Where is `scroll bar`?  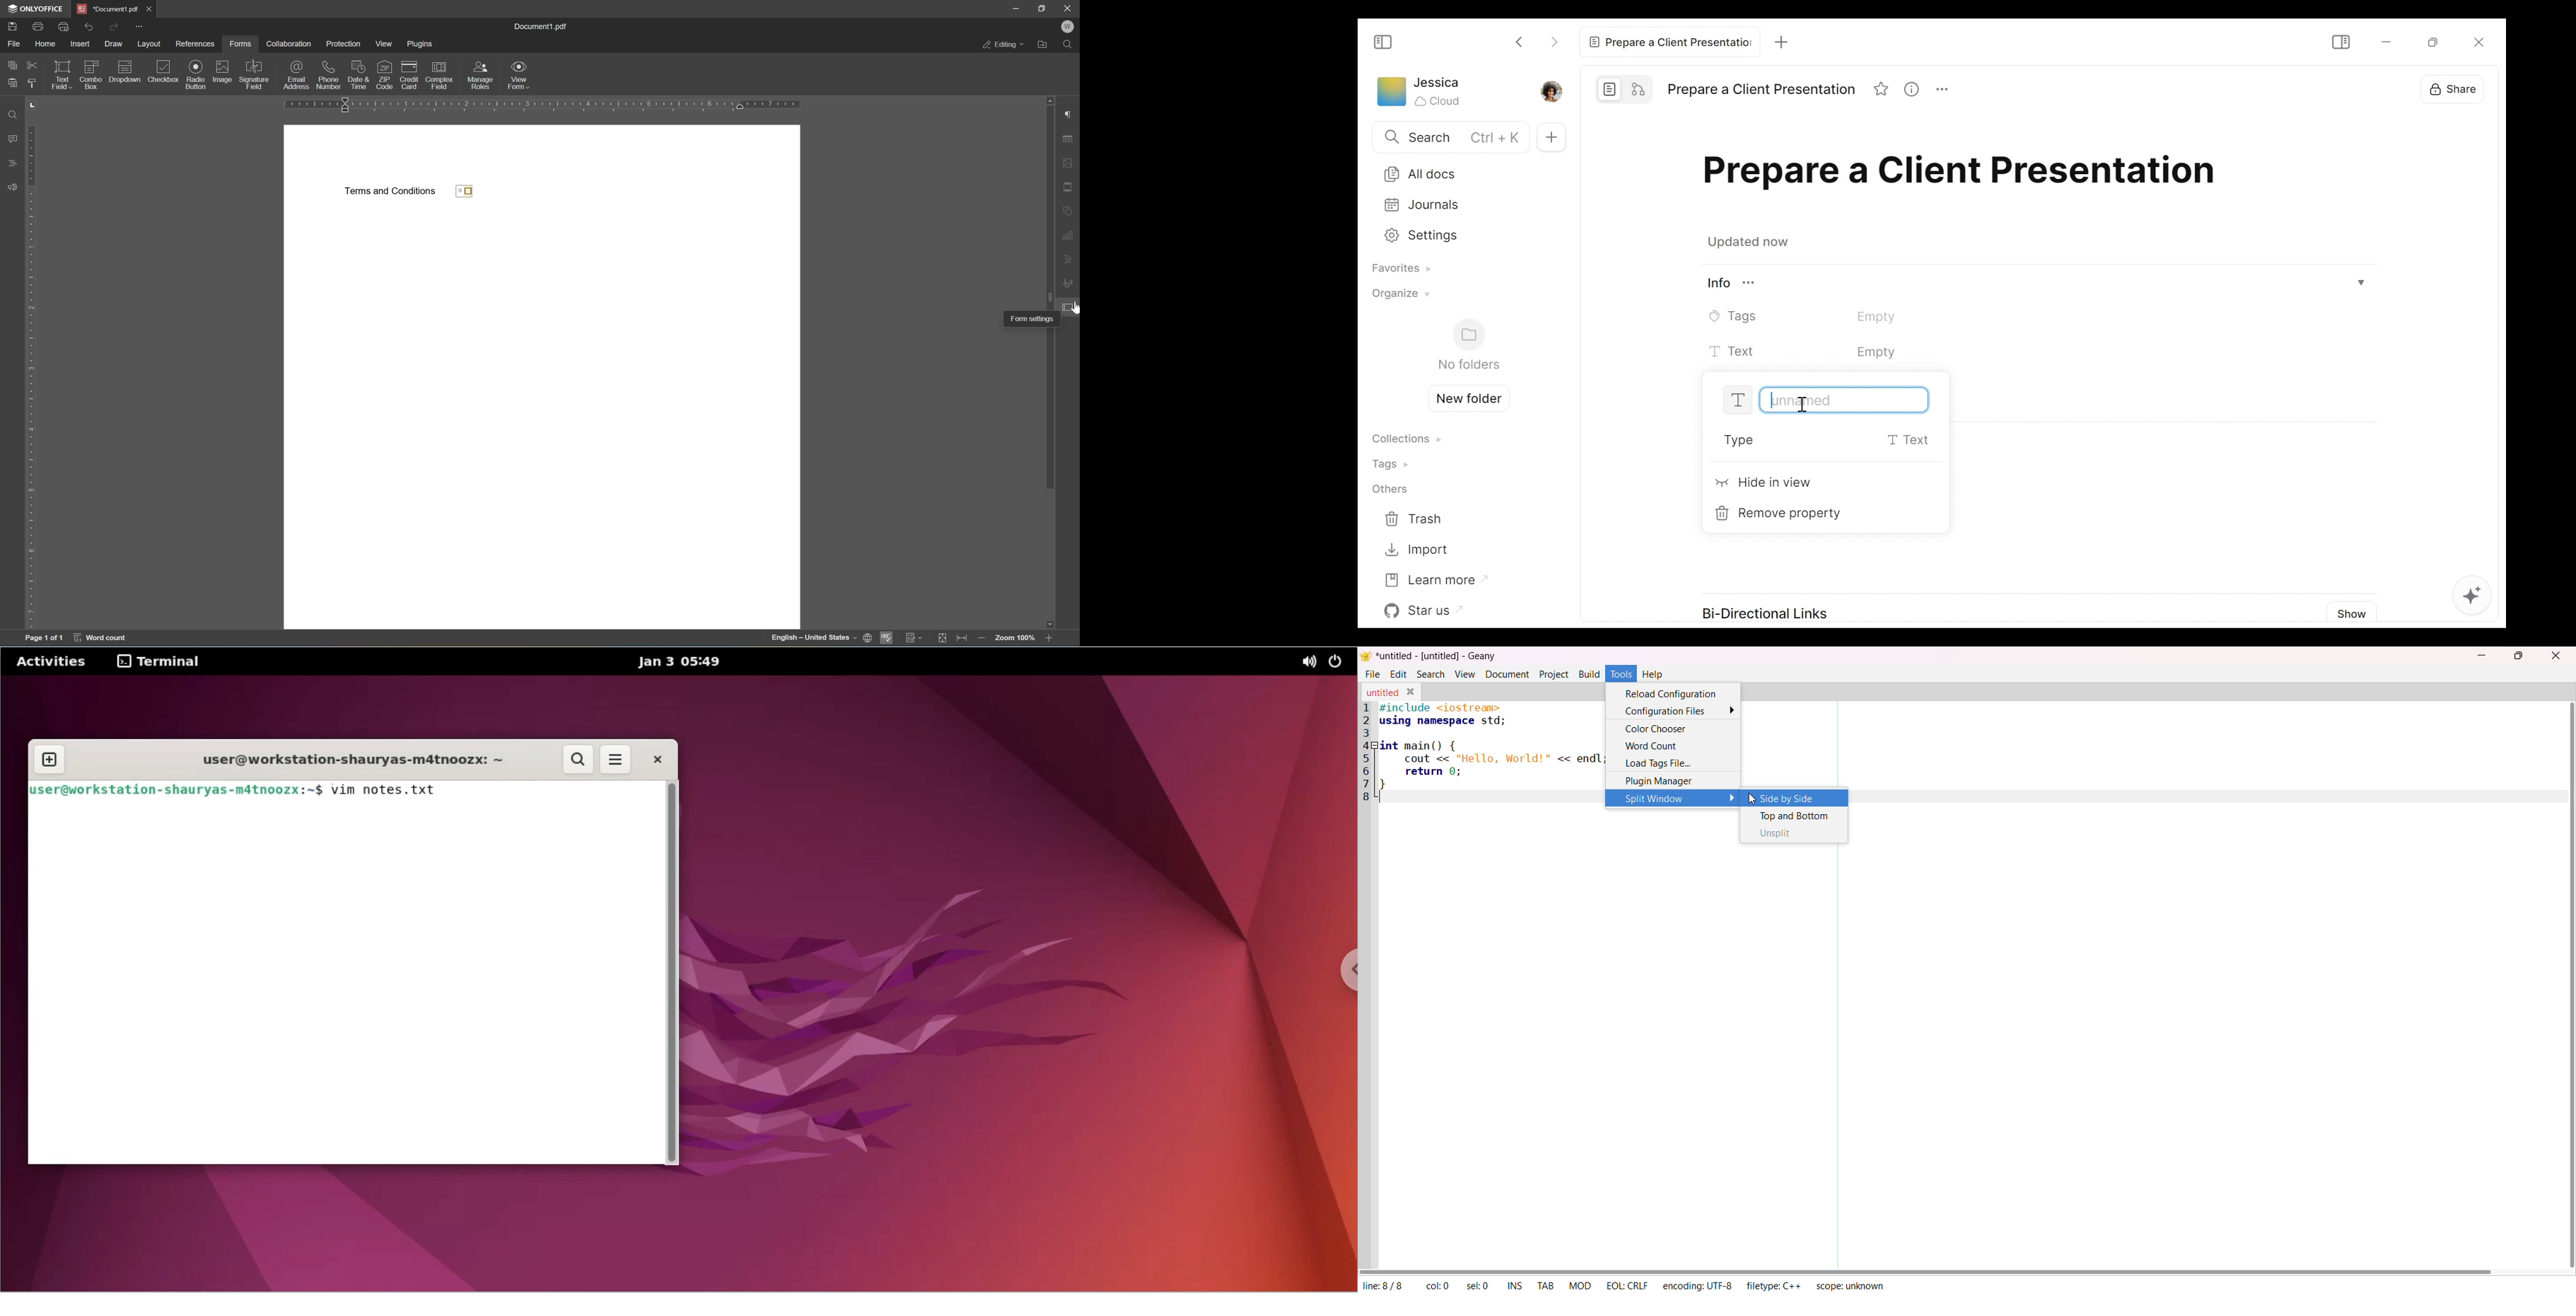
scroll bar is located at coordinates (1051, 293).